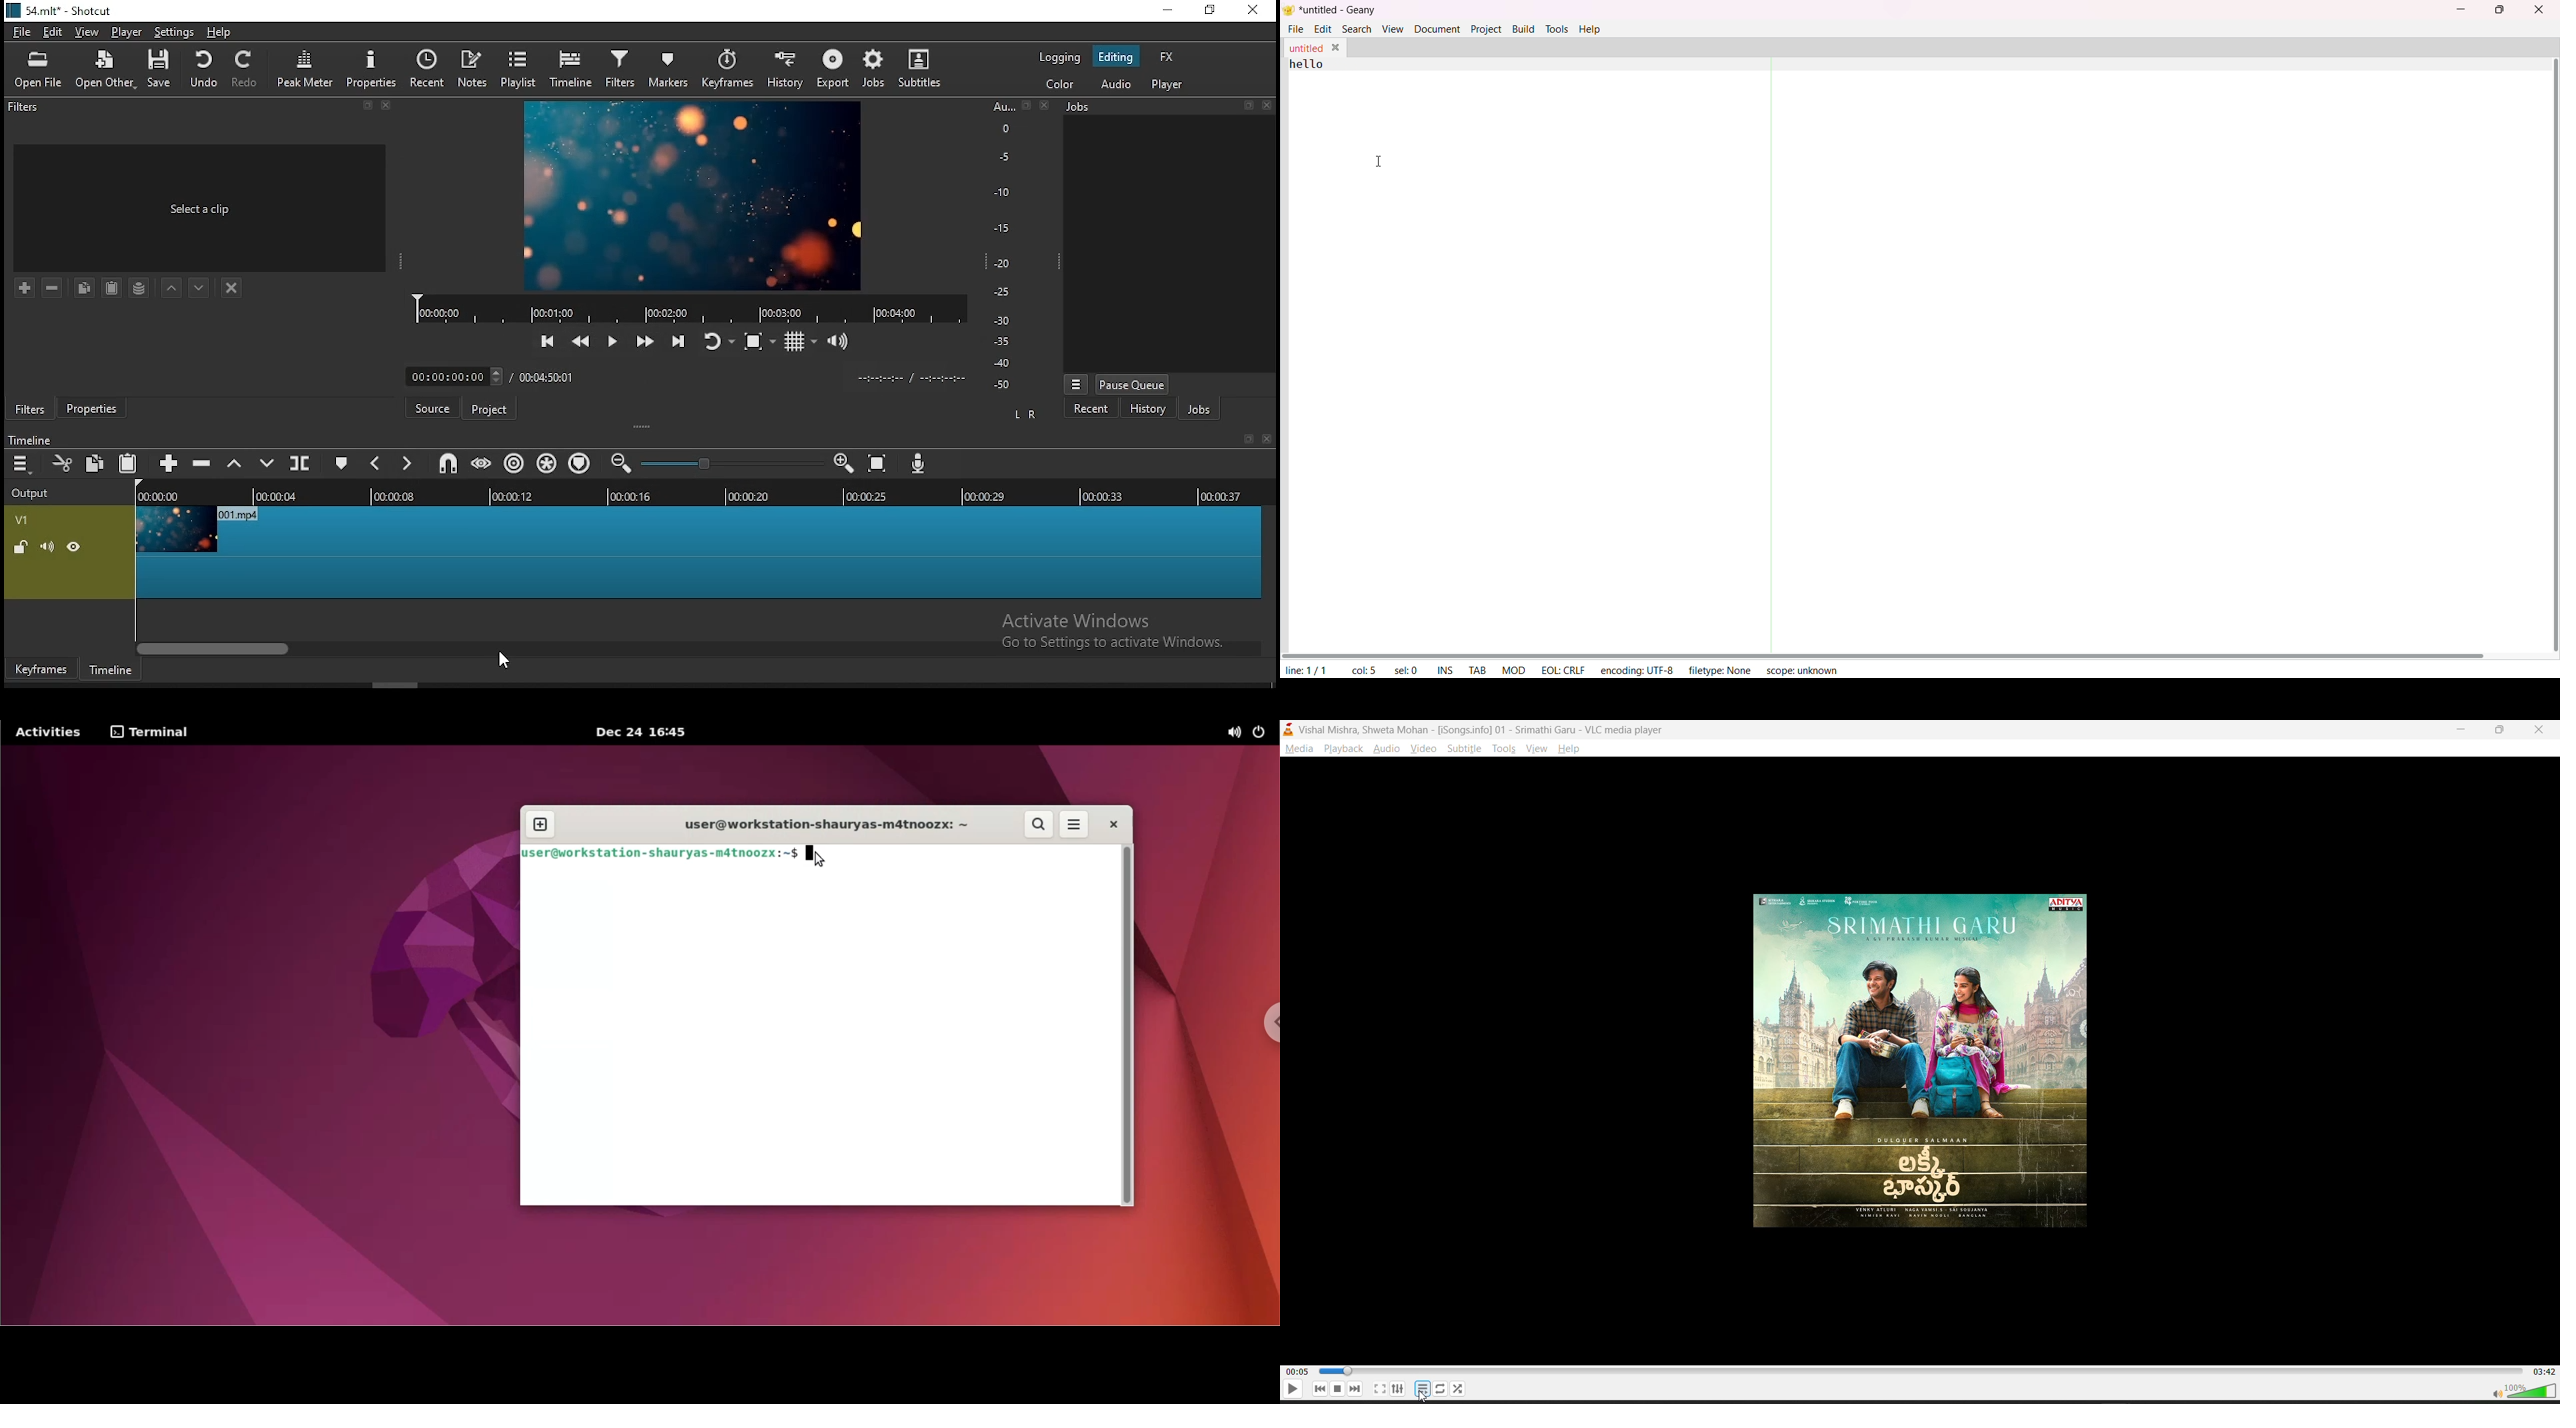 The width and height of the screenshot is (2576, 1428). I want to click on Maximize, so click(2499, 730).